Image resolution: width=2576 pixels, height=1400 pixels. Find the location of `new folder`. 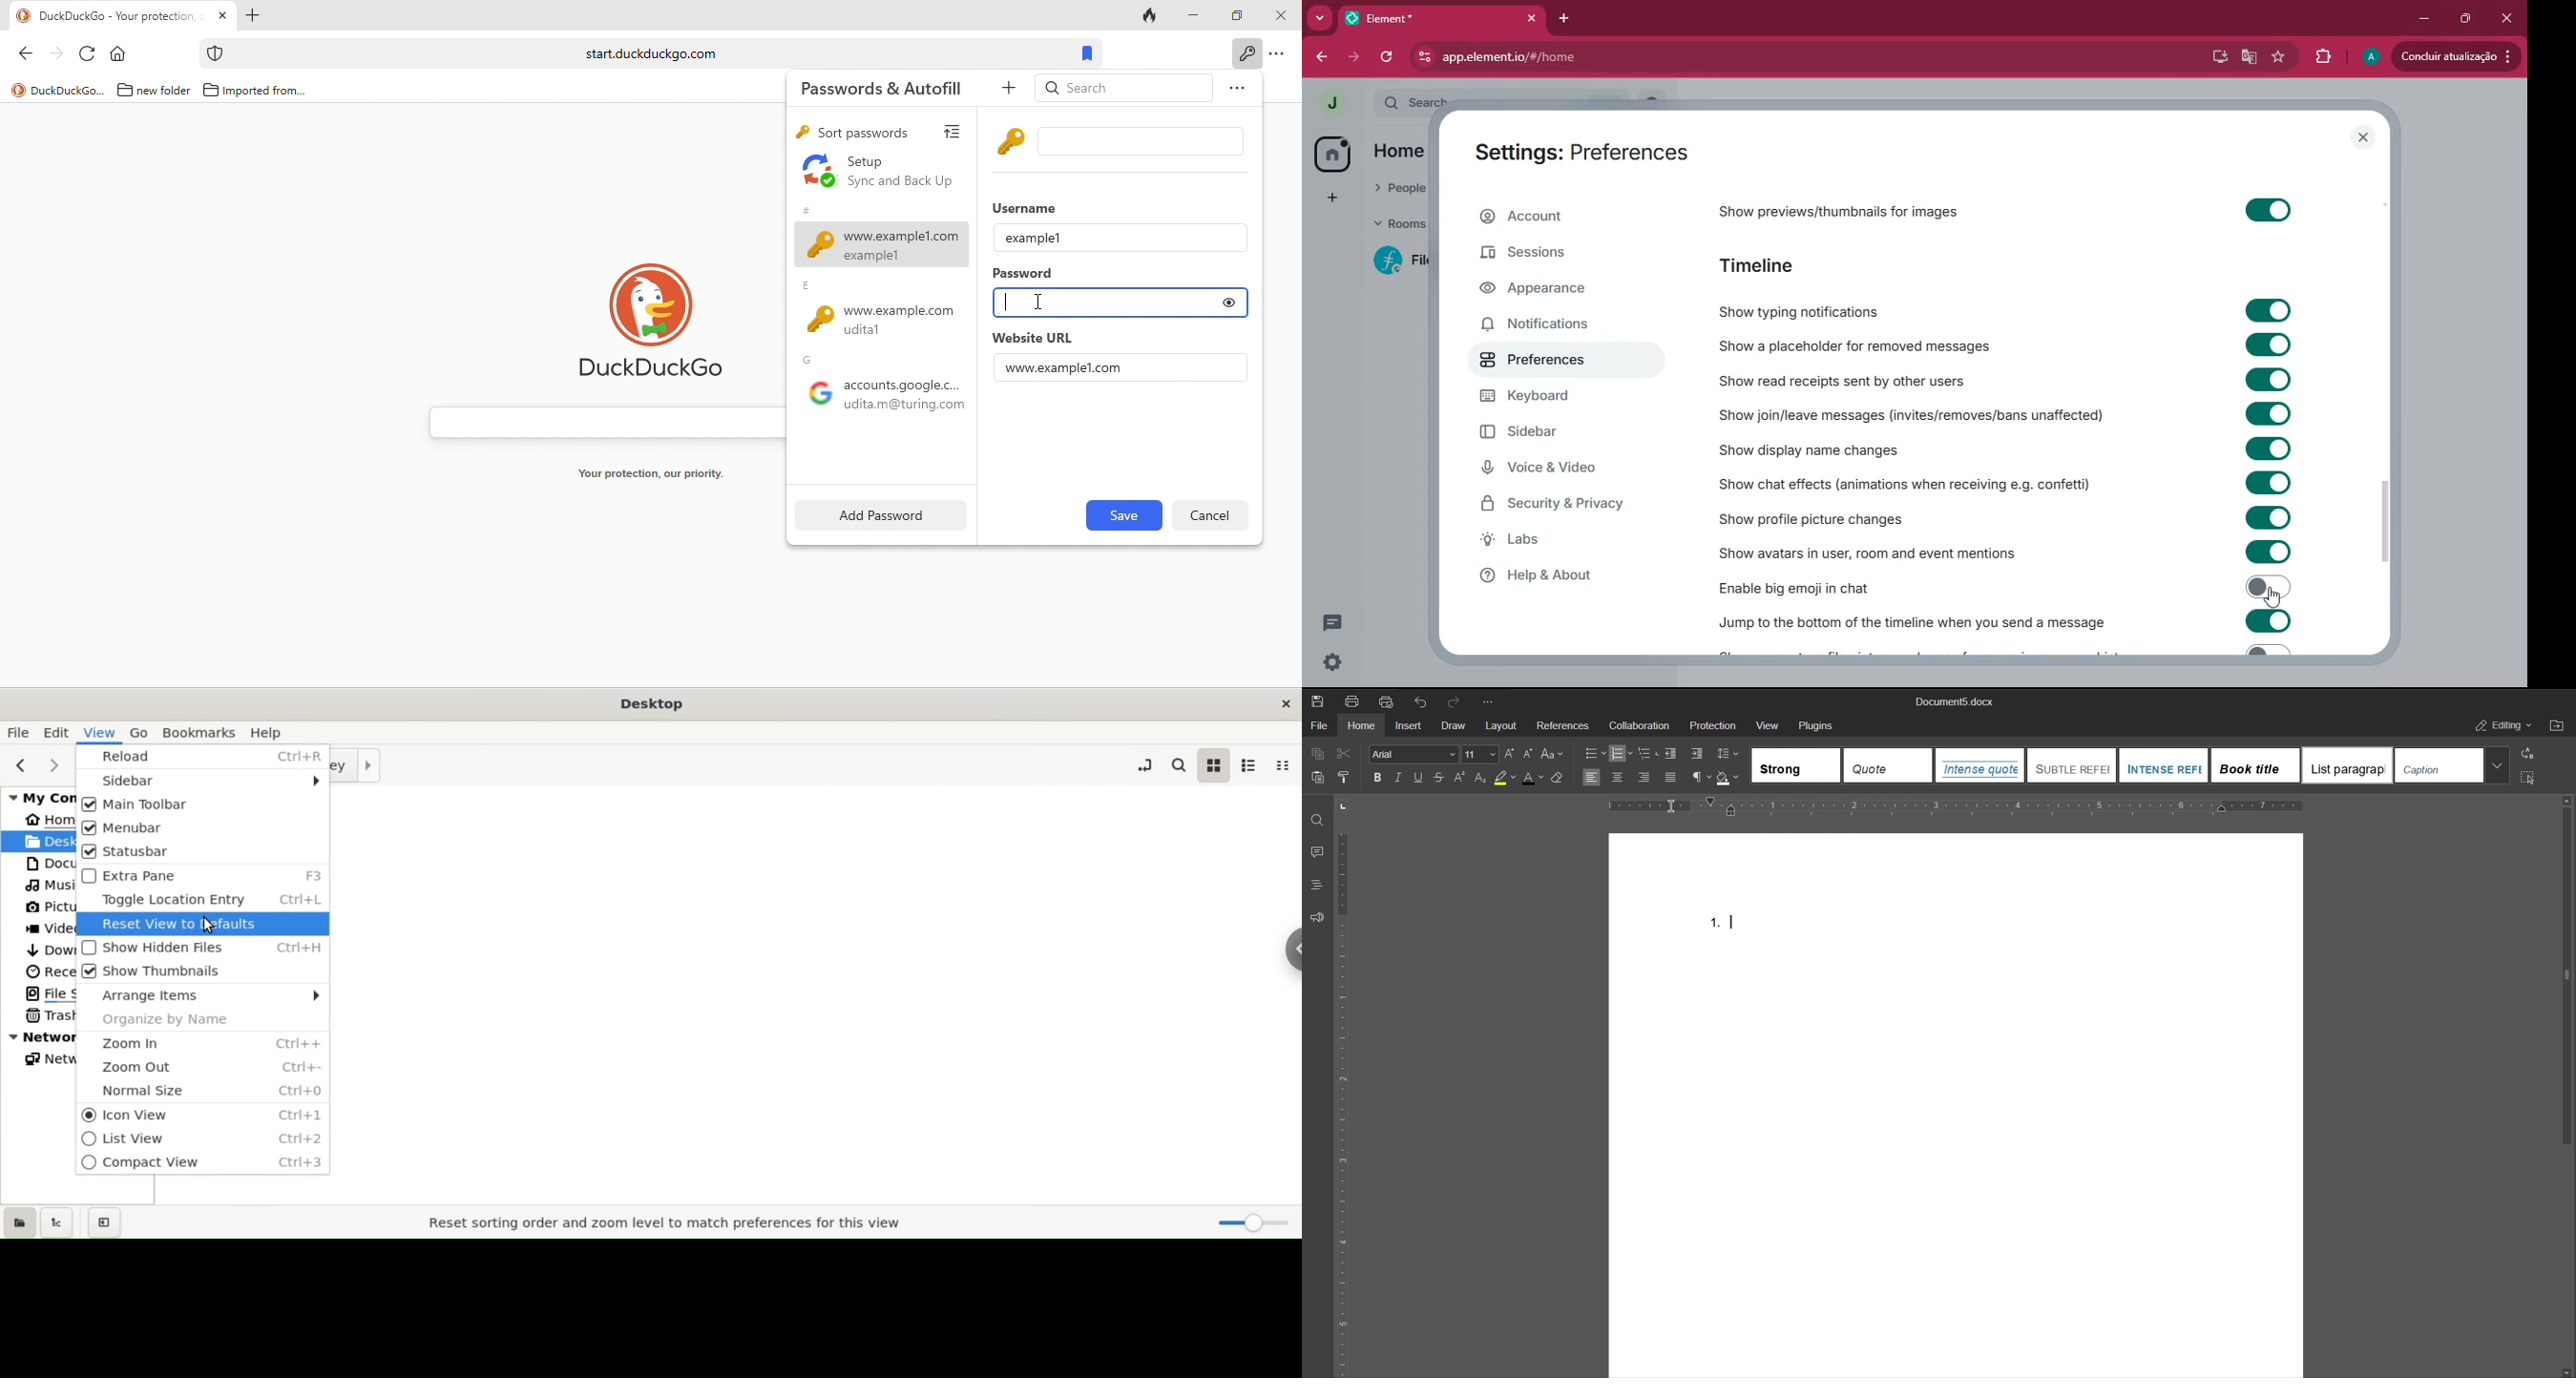

new folder is located at coordinates (165, 92).